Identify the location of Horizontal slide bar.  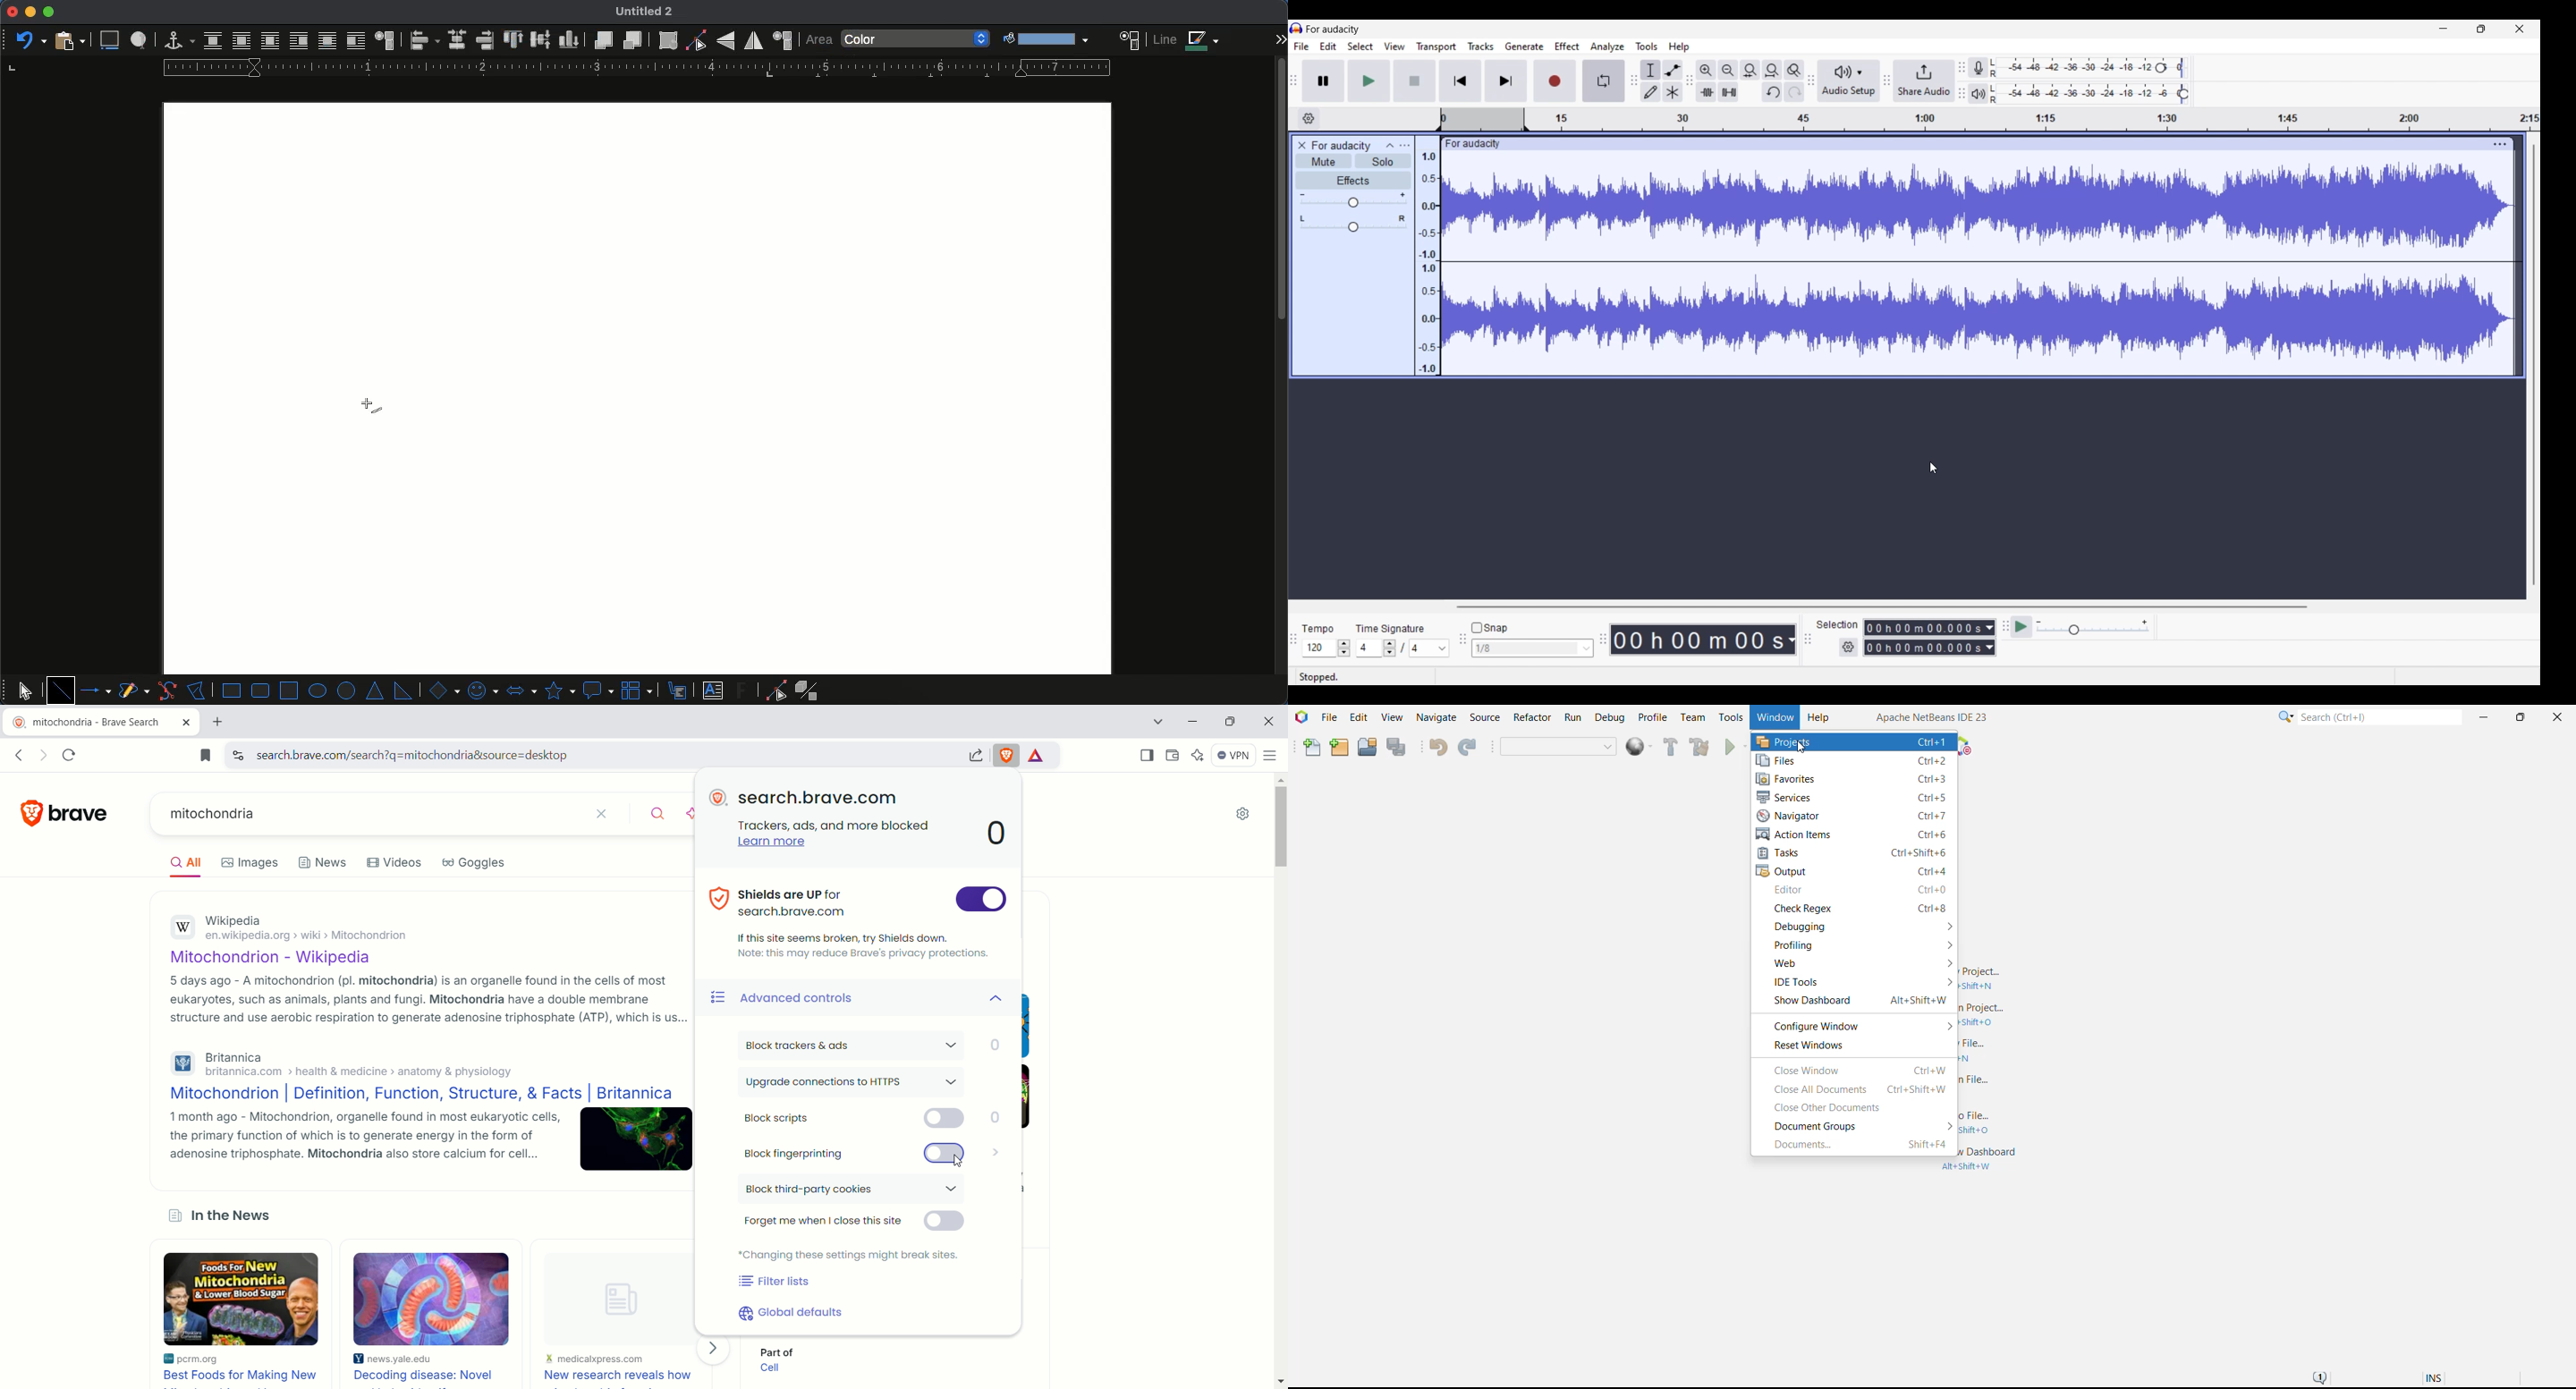
(1984, 608).